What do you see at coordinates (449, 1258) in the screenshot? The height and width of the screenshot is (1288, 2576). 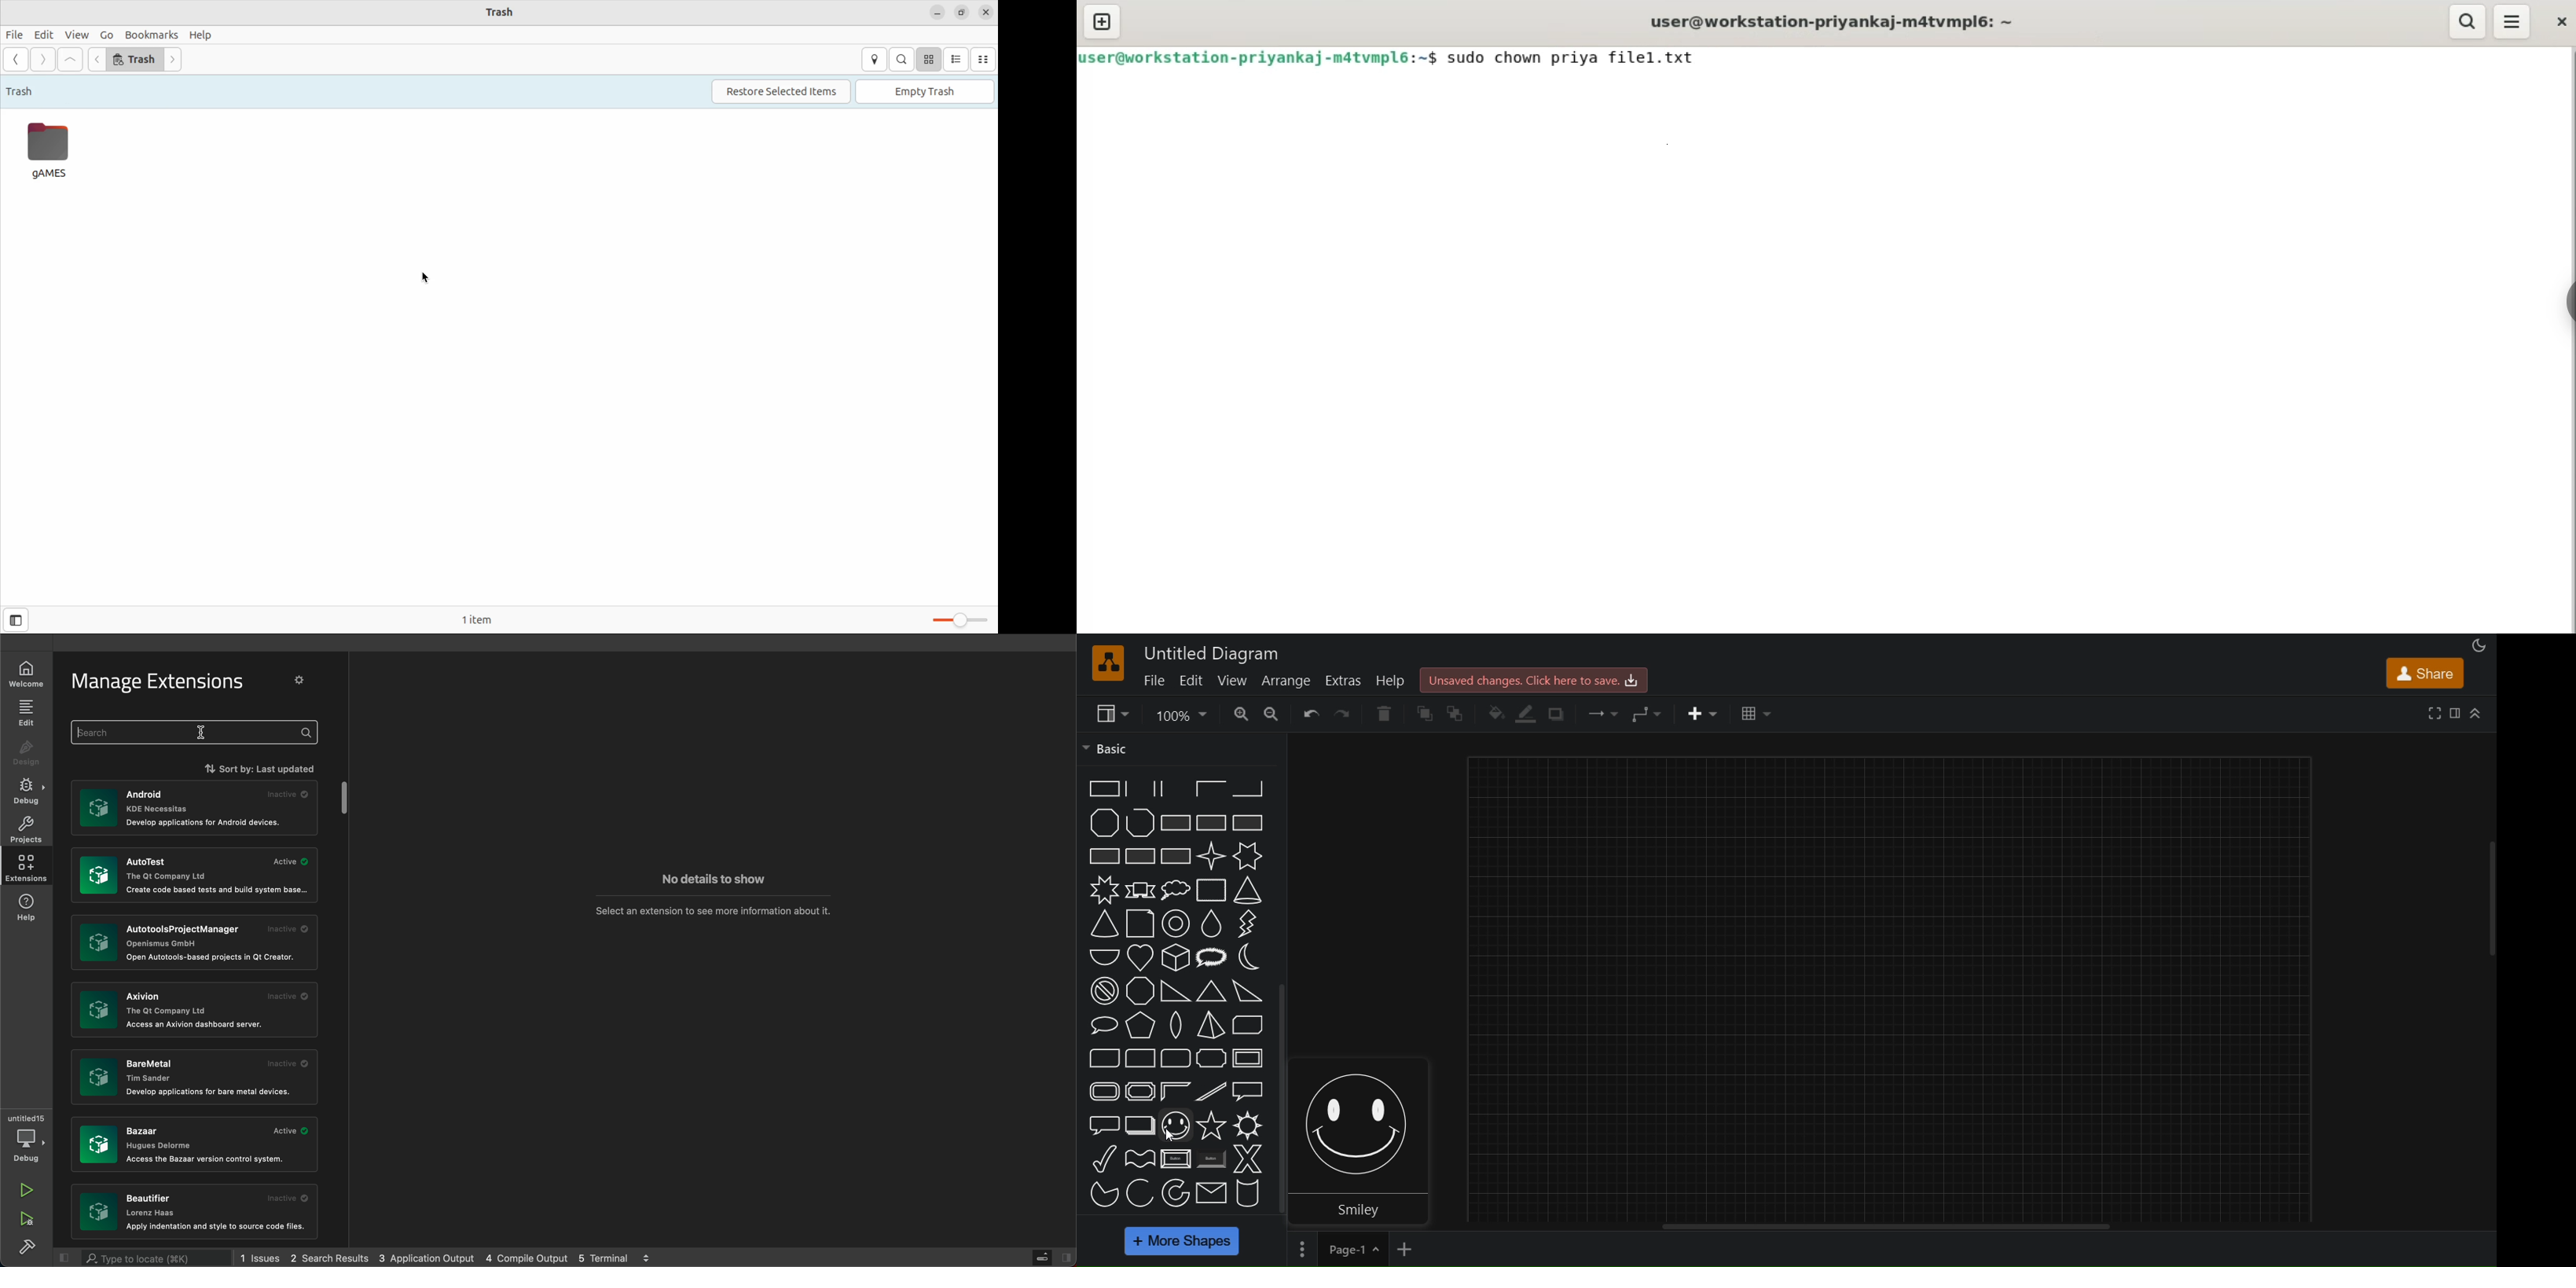 I see `logs` at bounding box center [449, 1258].